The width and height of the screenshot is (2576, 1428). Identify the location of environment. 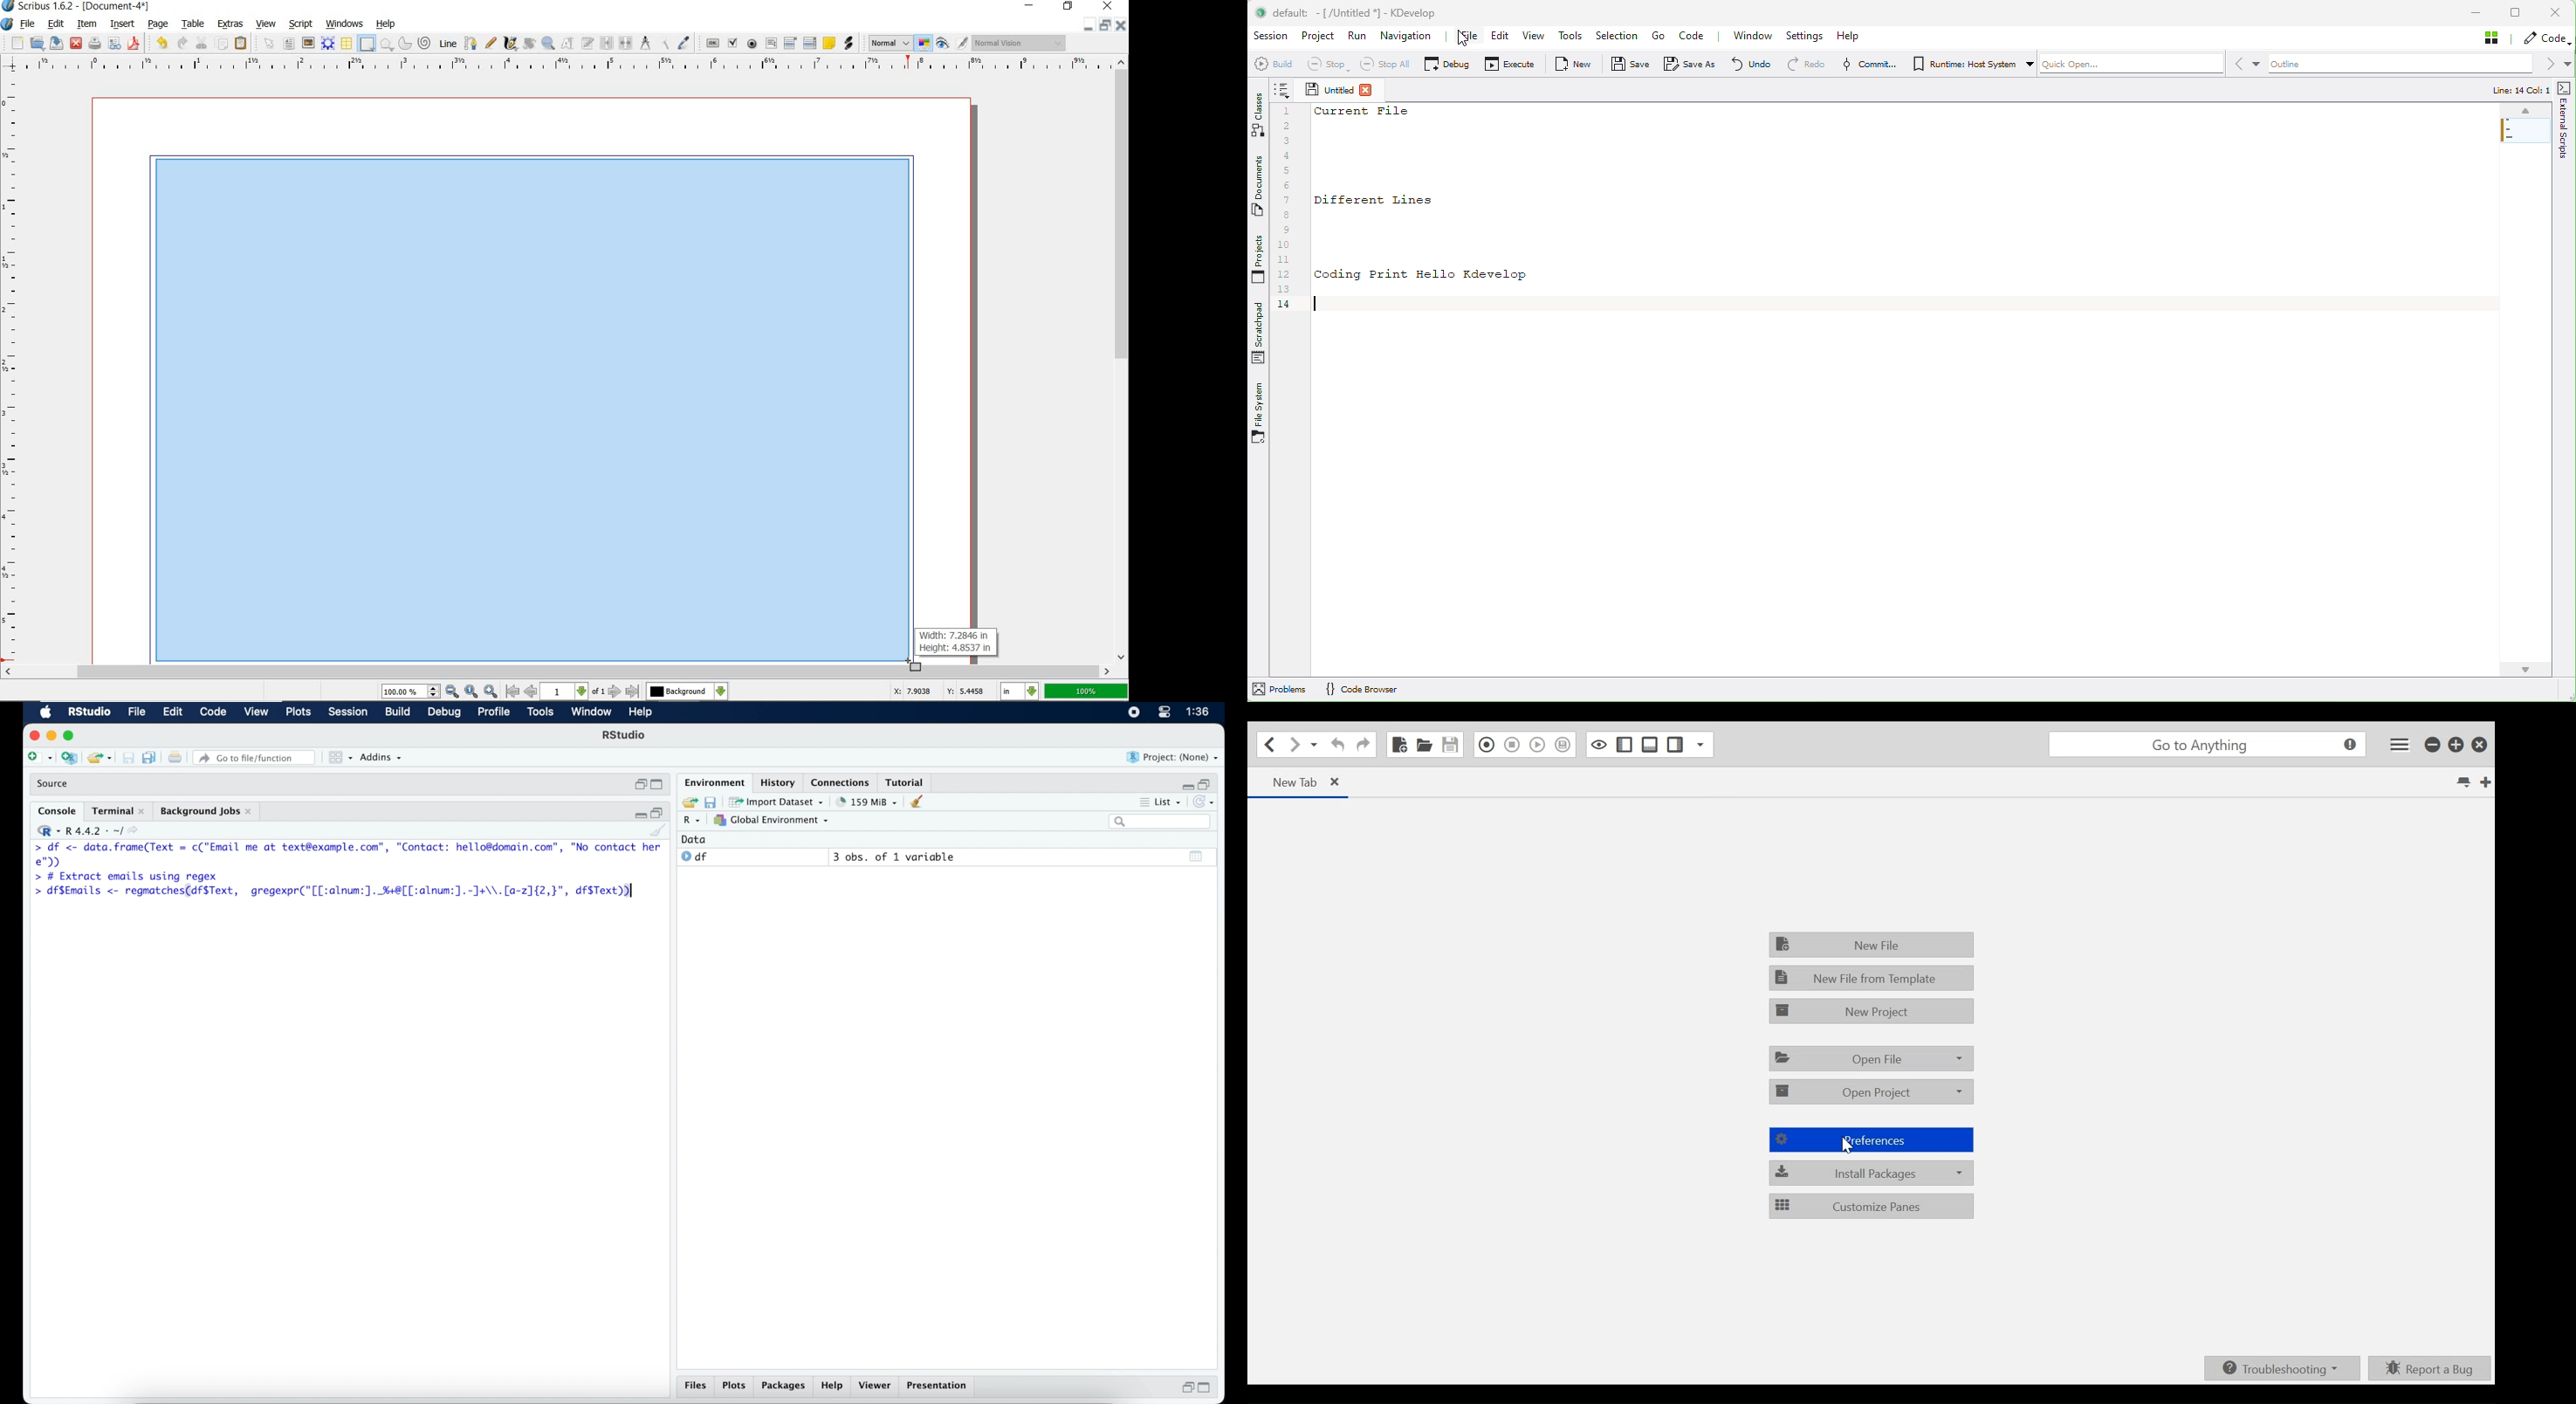
(714, 782).